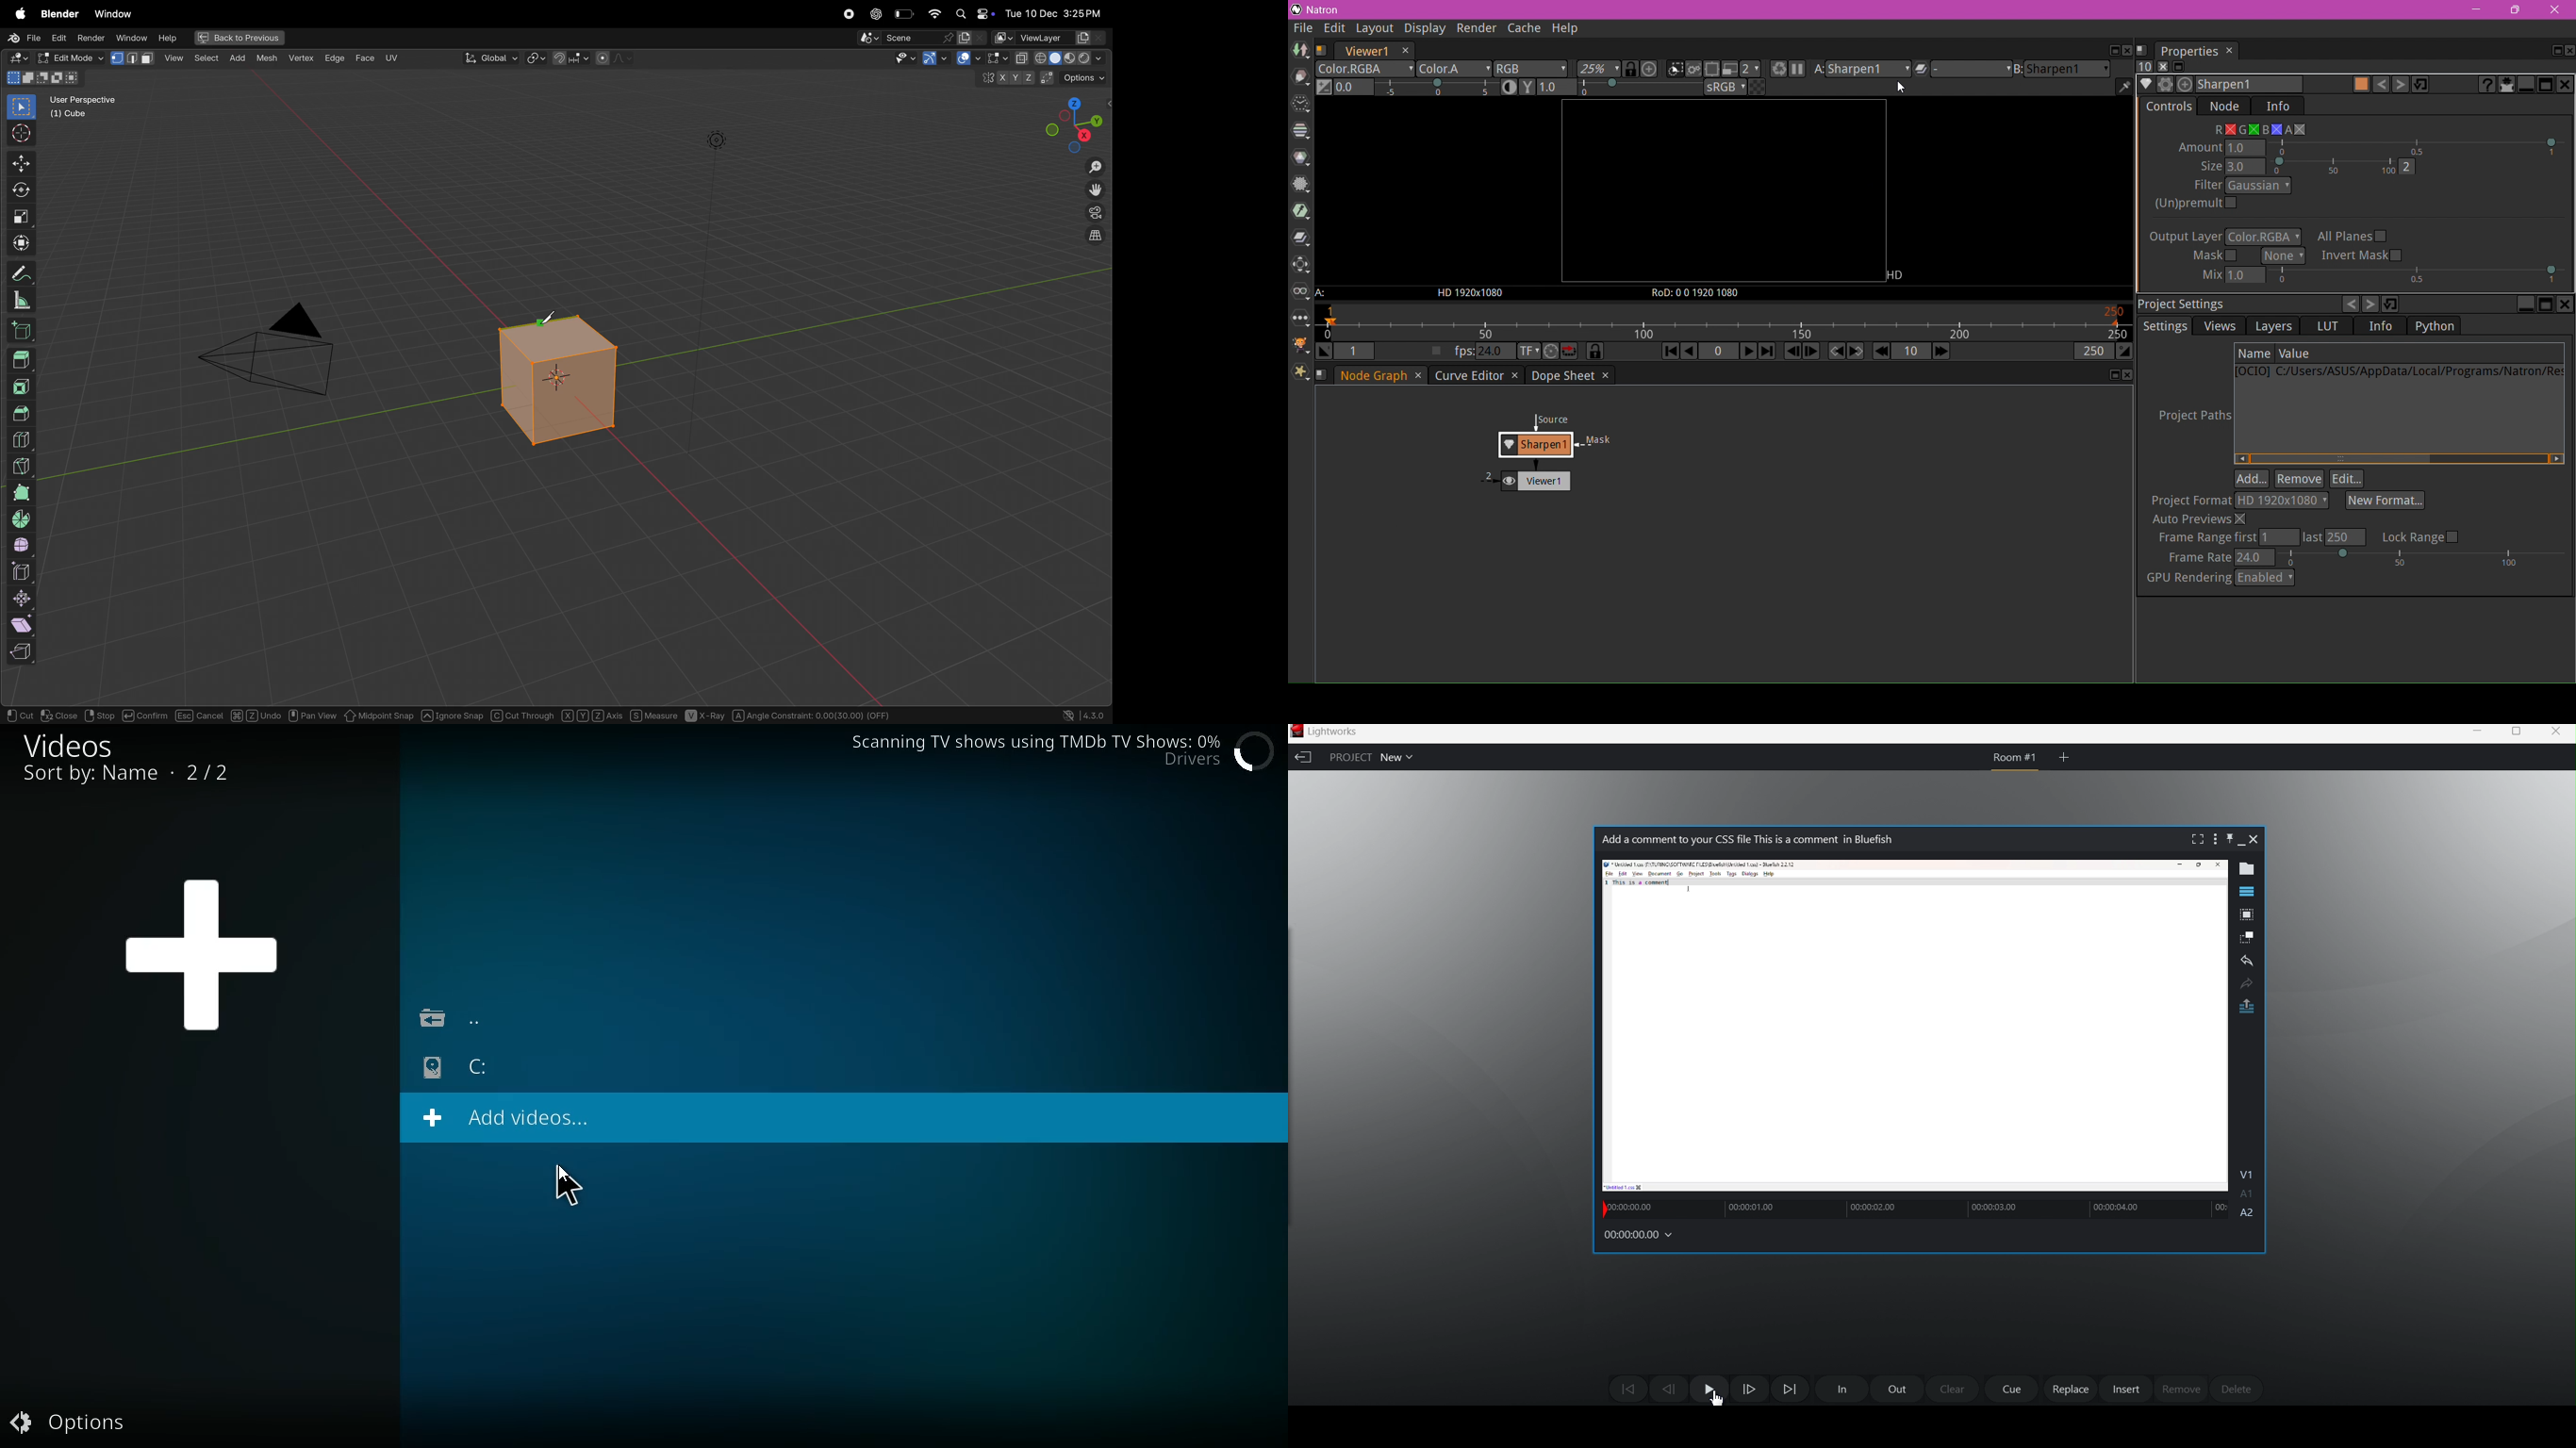 This screenshot has height=1456, width=2576. I want to click on add room, so click(2065, 756).